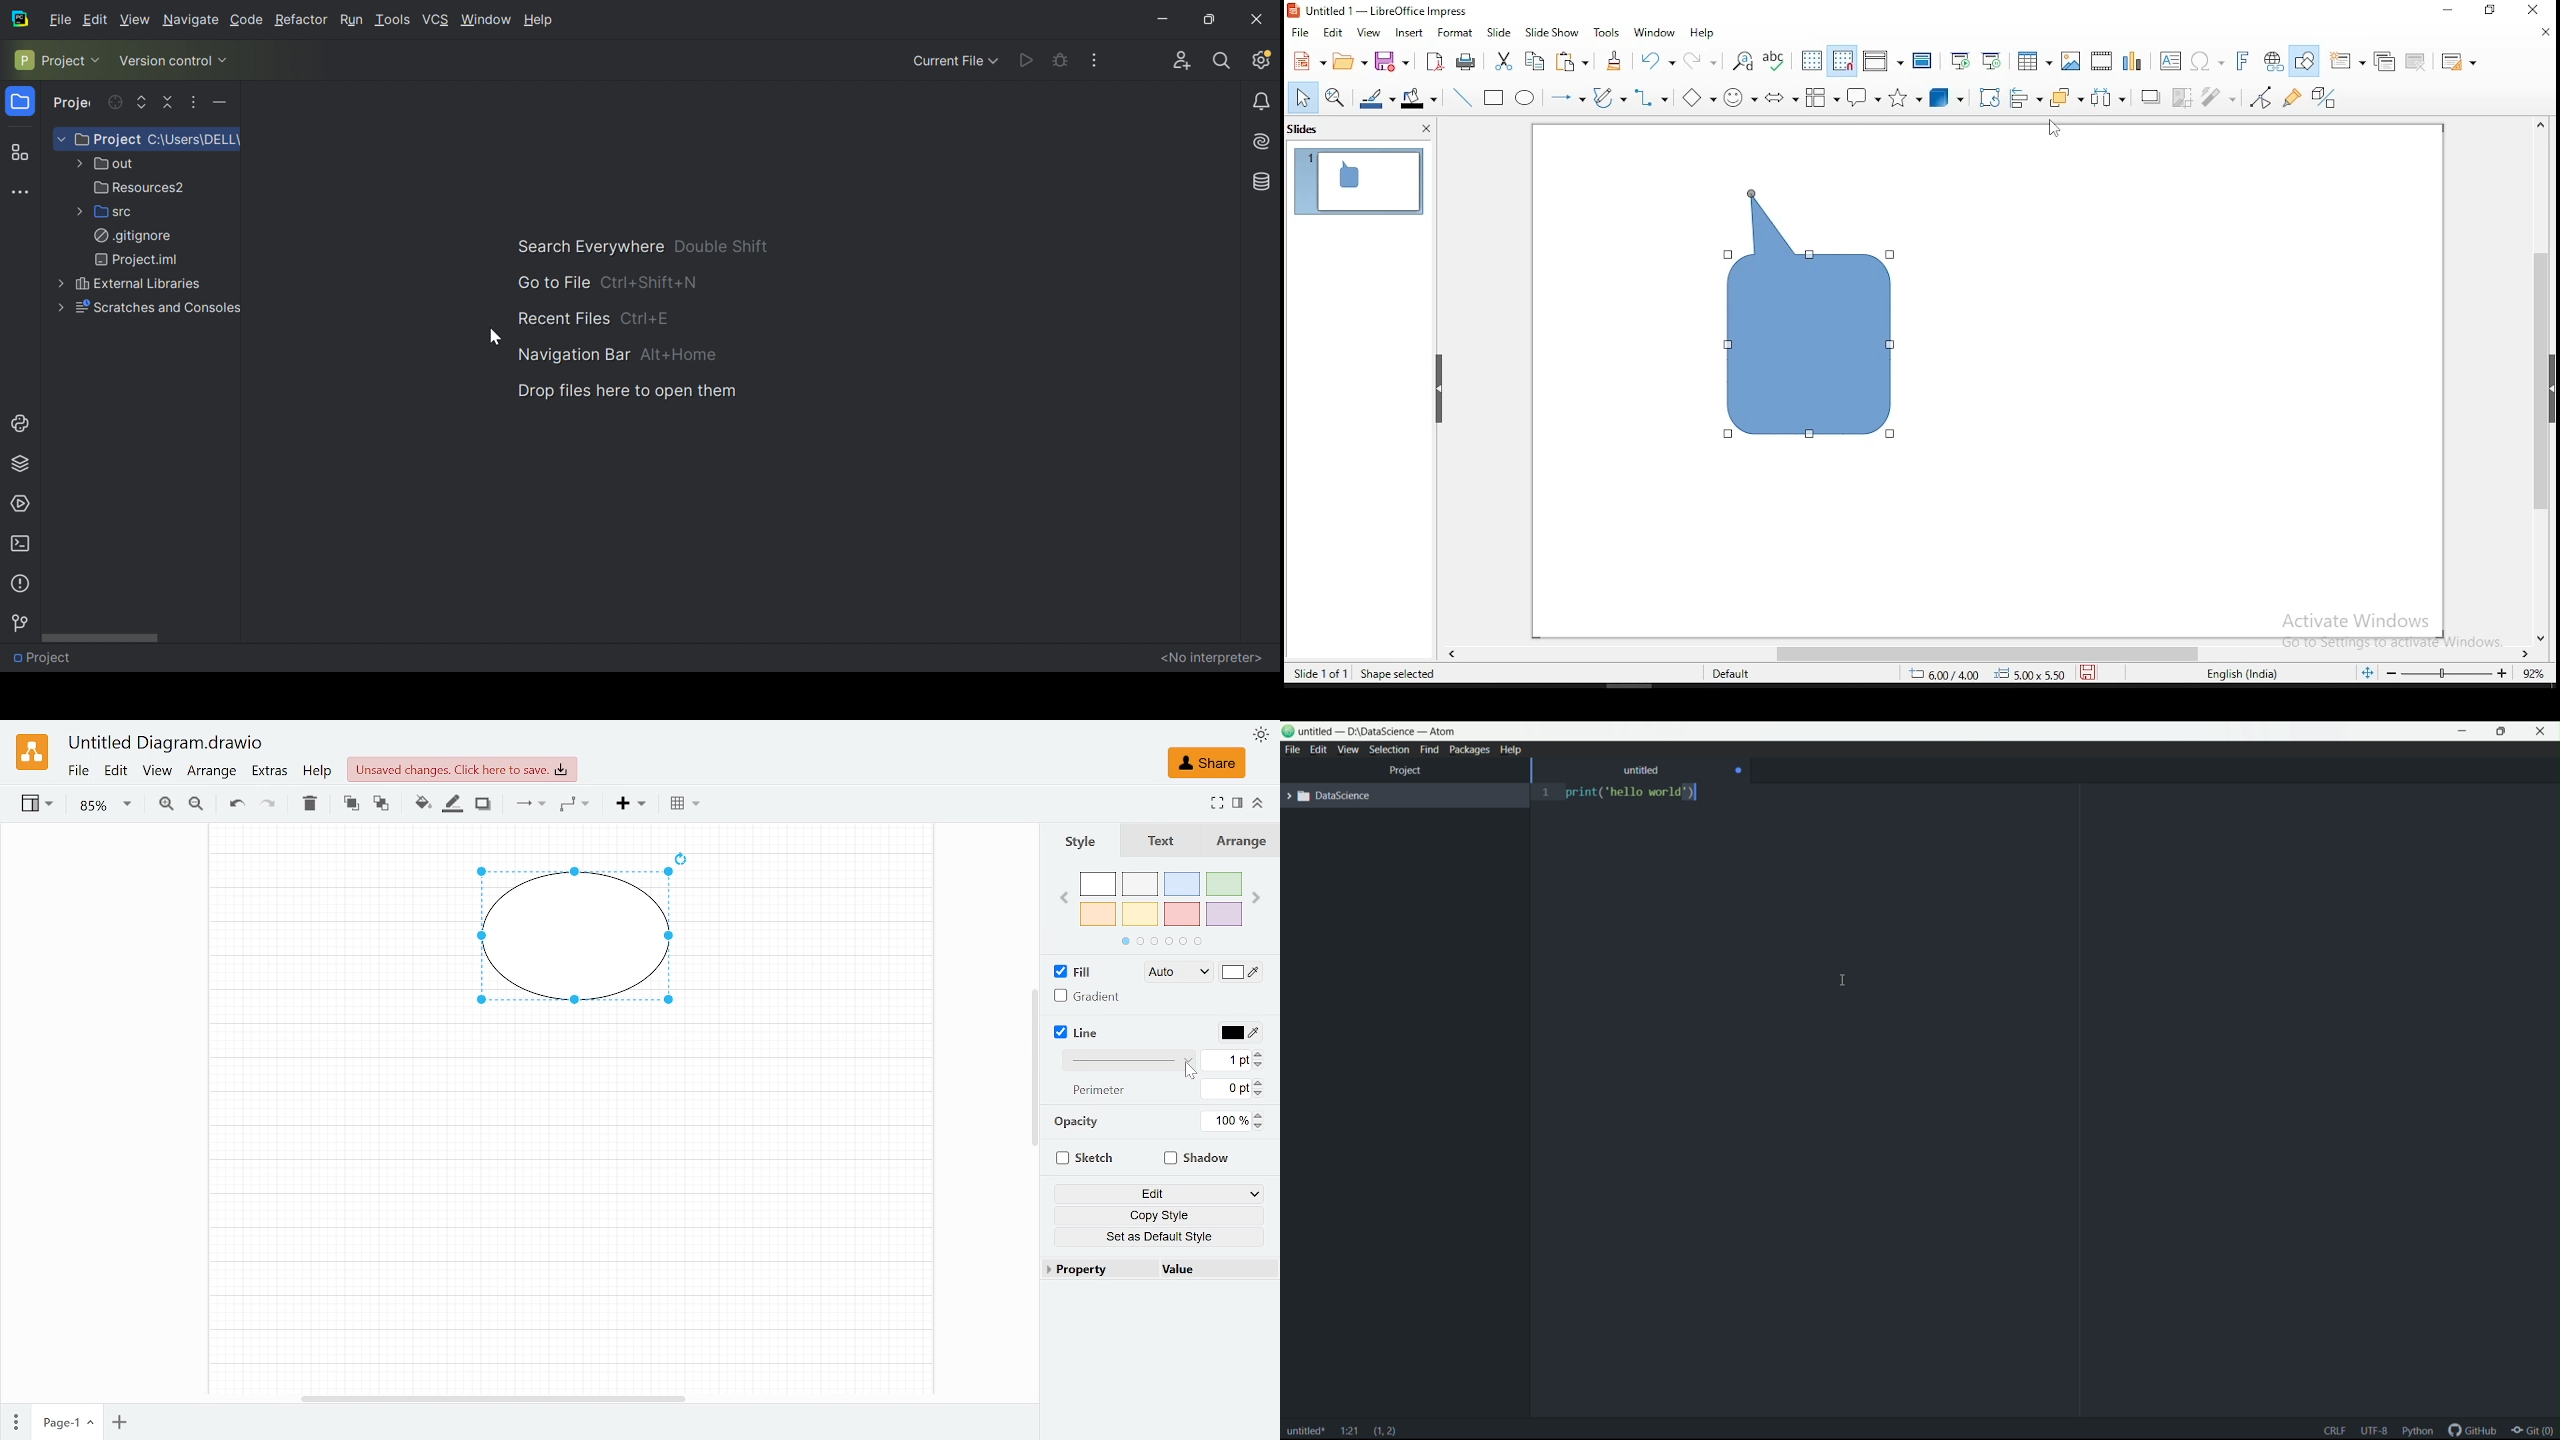  Describe the element at coordinates (191, 20) in the screenshot. I see `Navigate` at that location.